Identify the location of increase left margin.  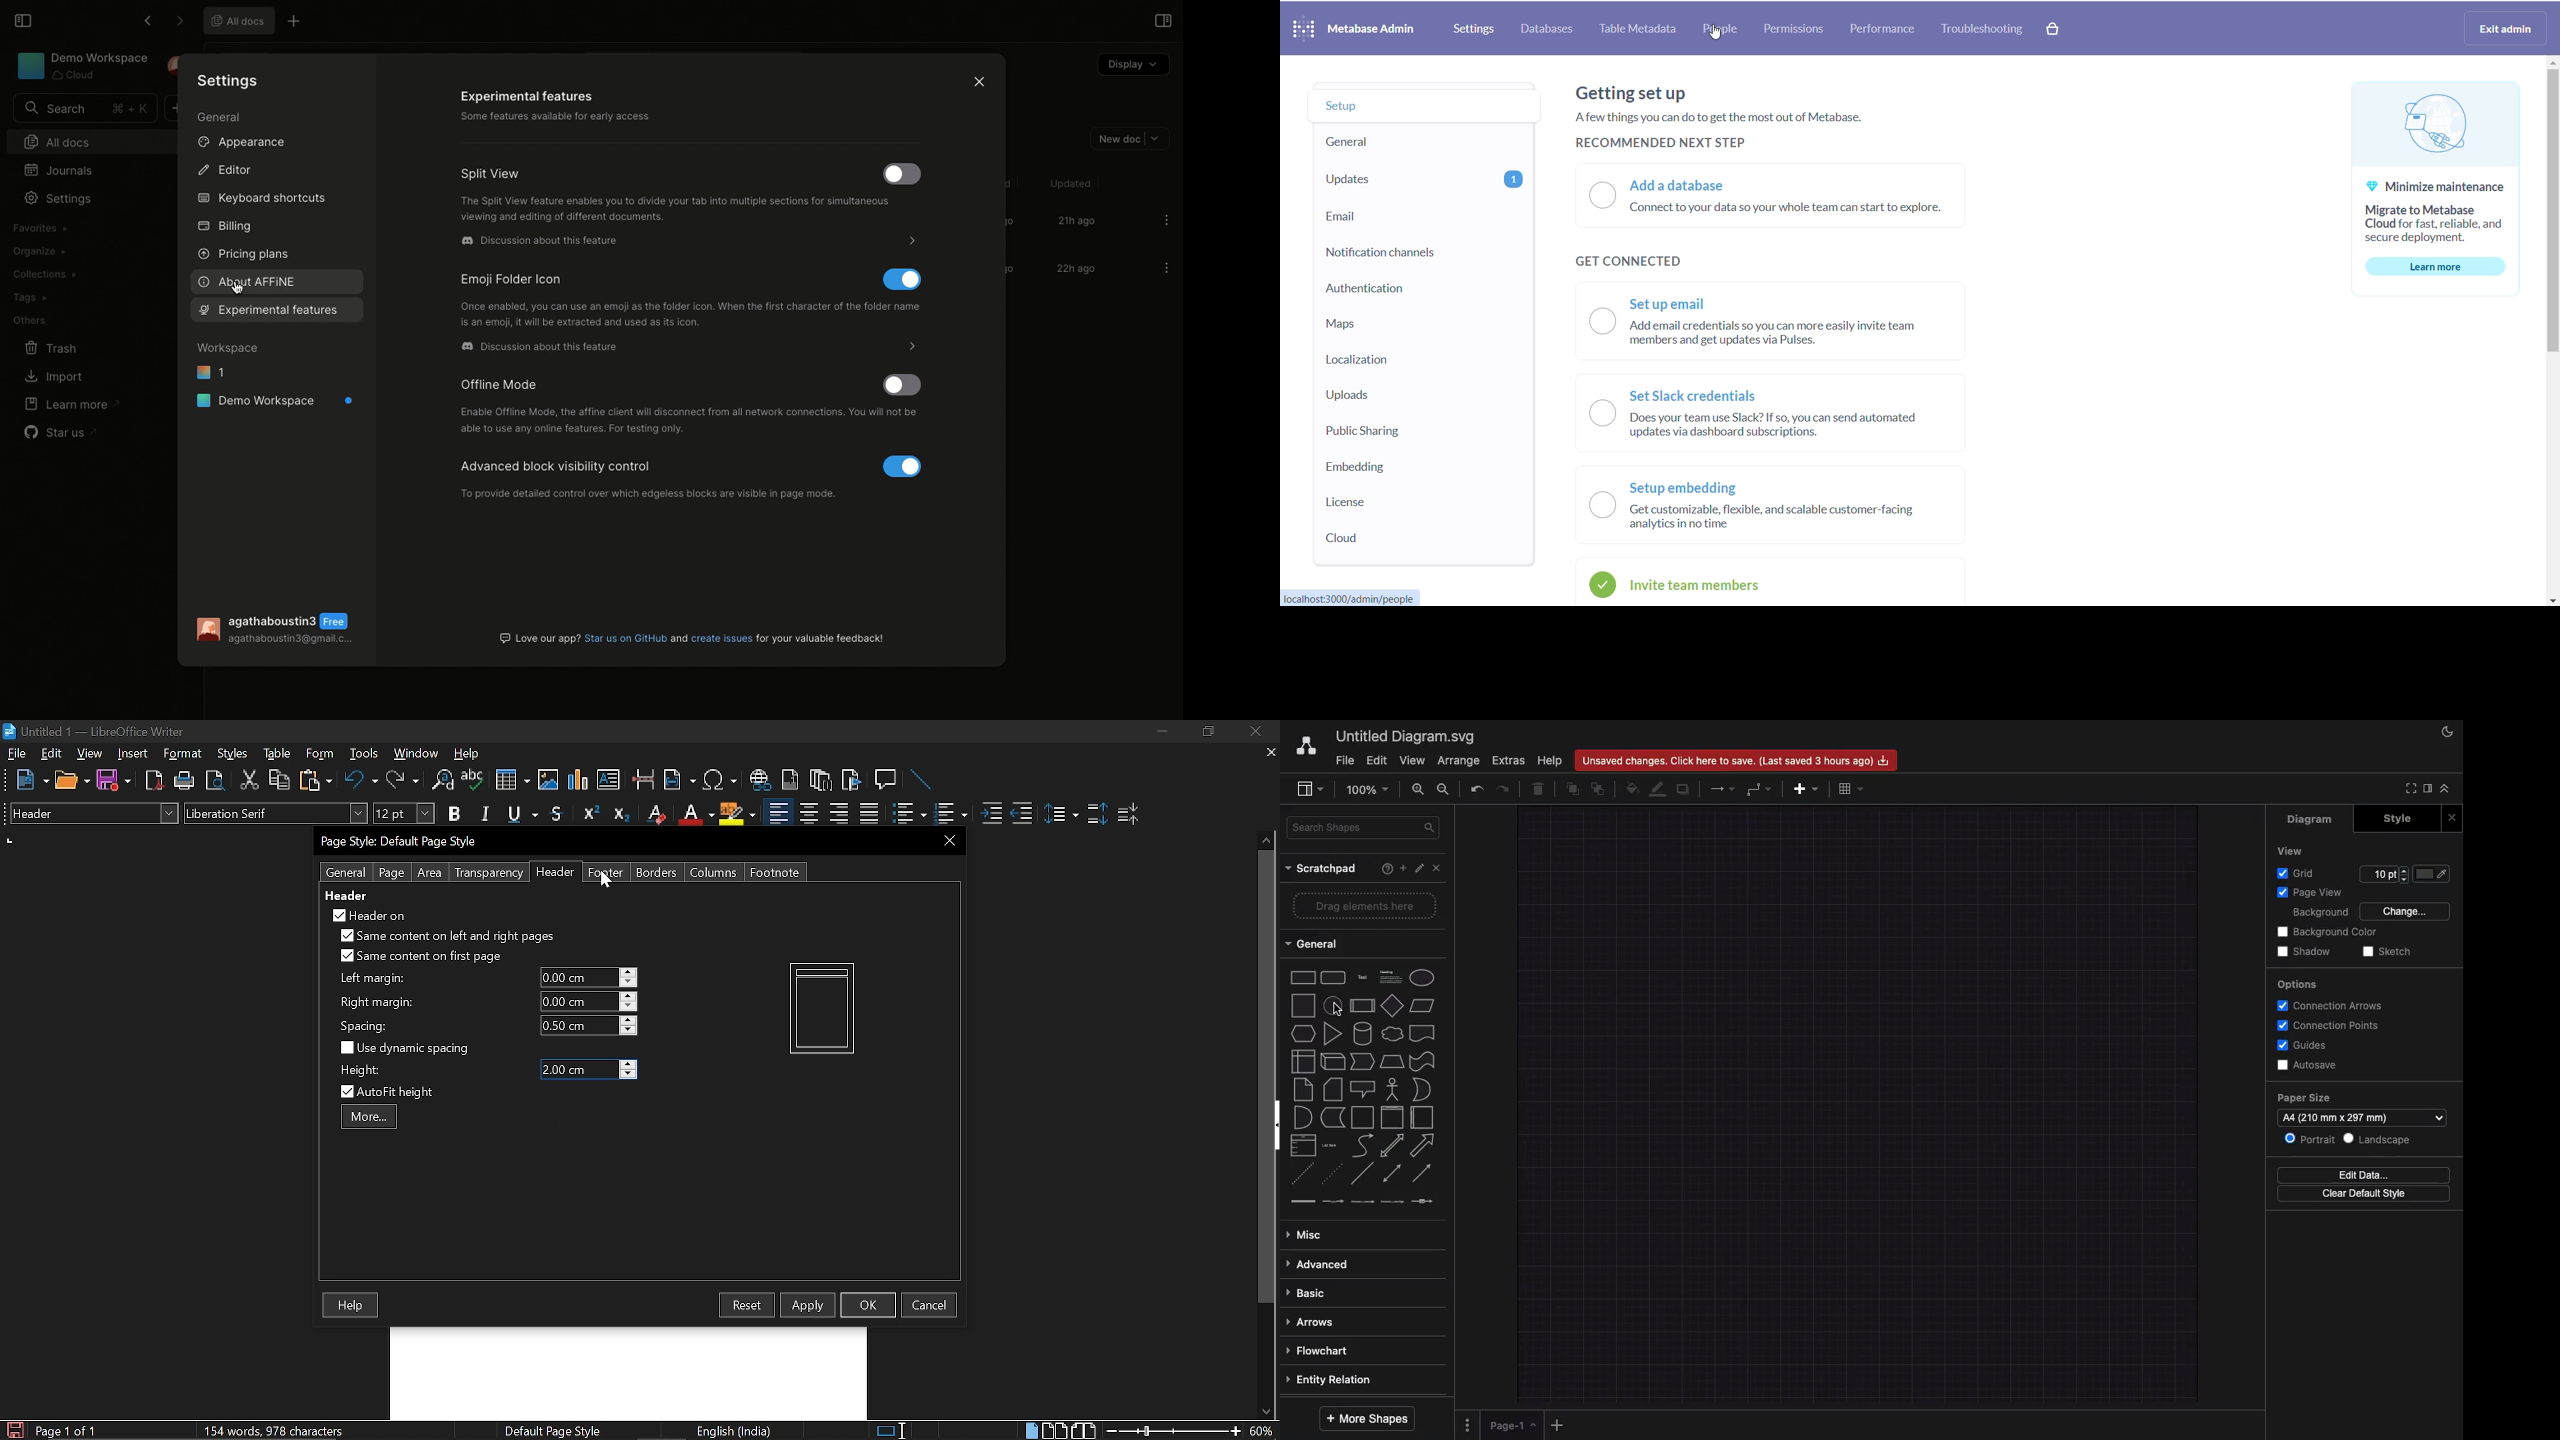
(629, 972).